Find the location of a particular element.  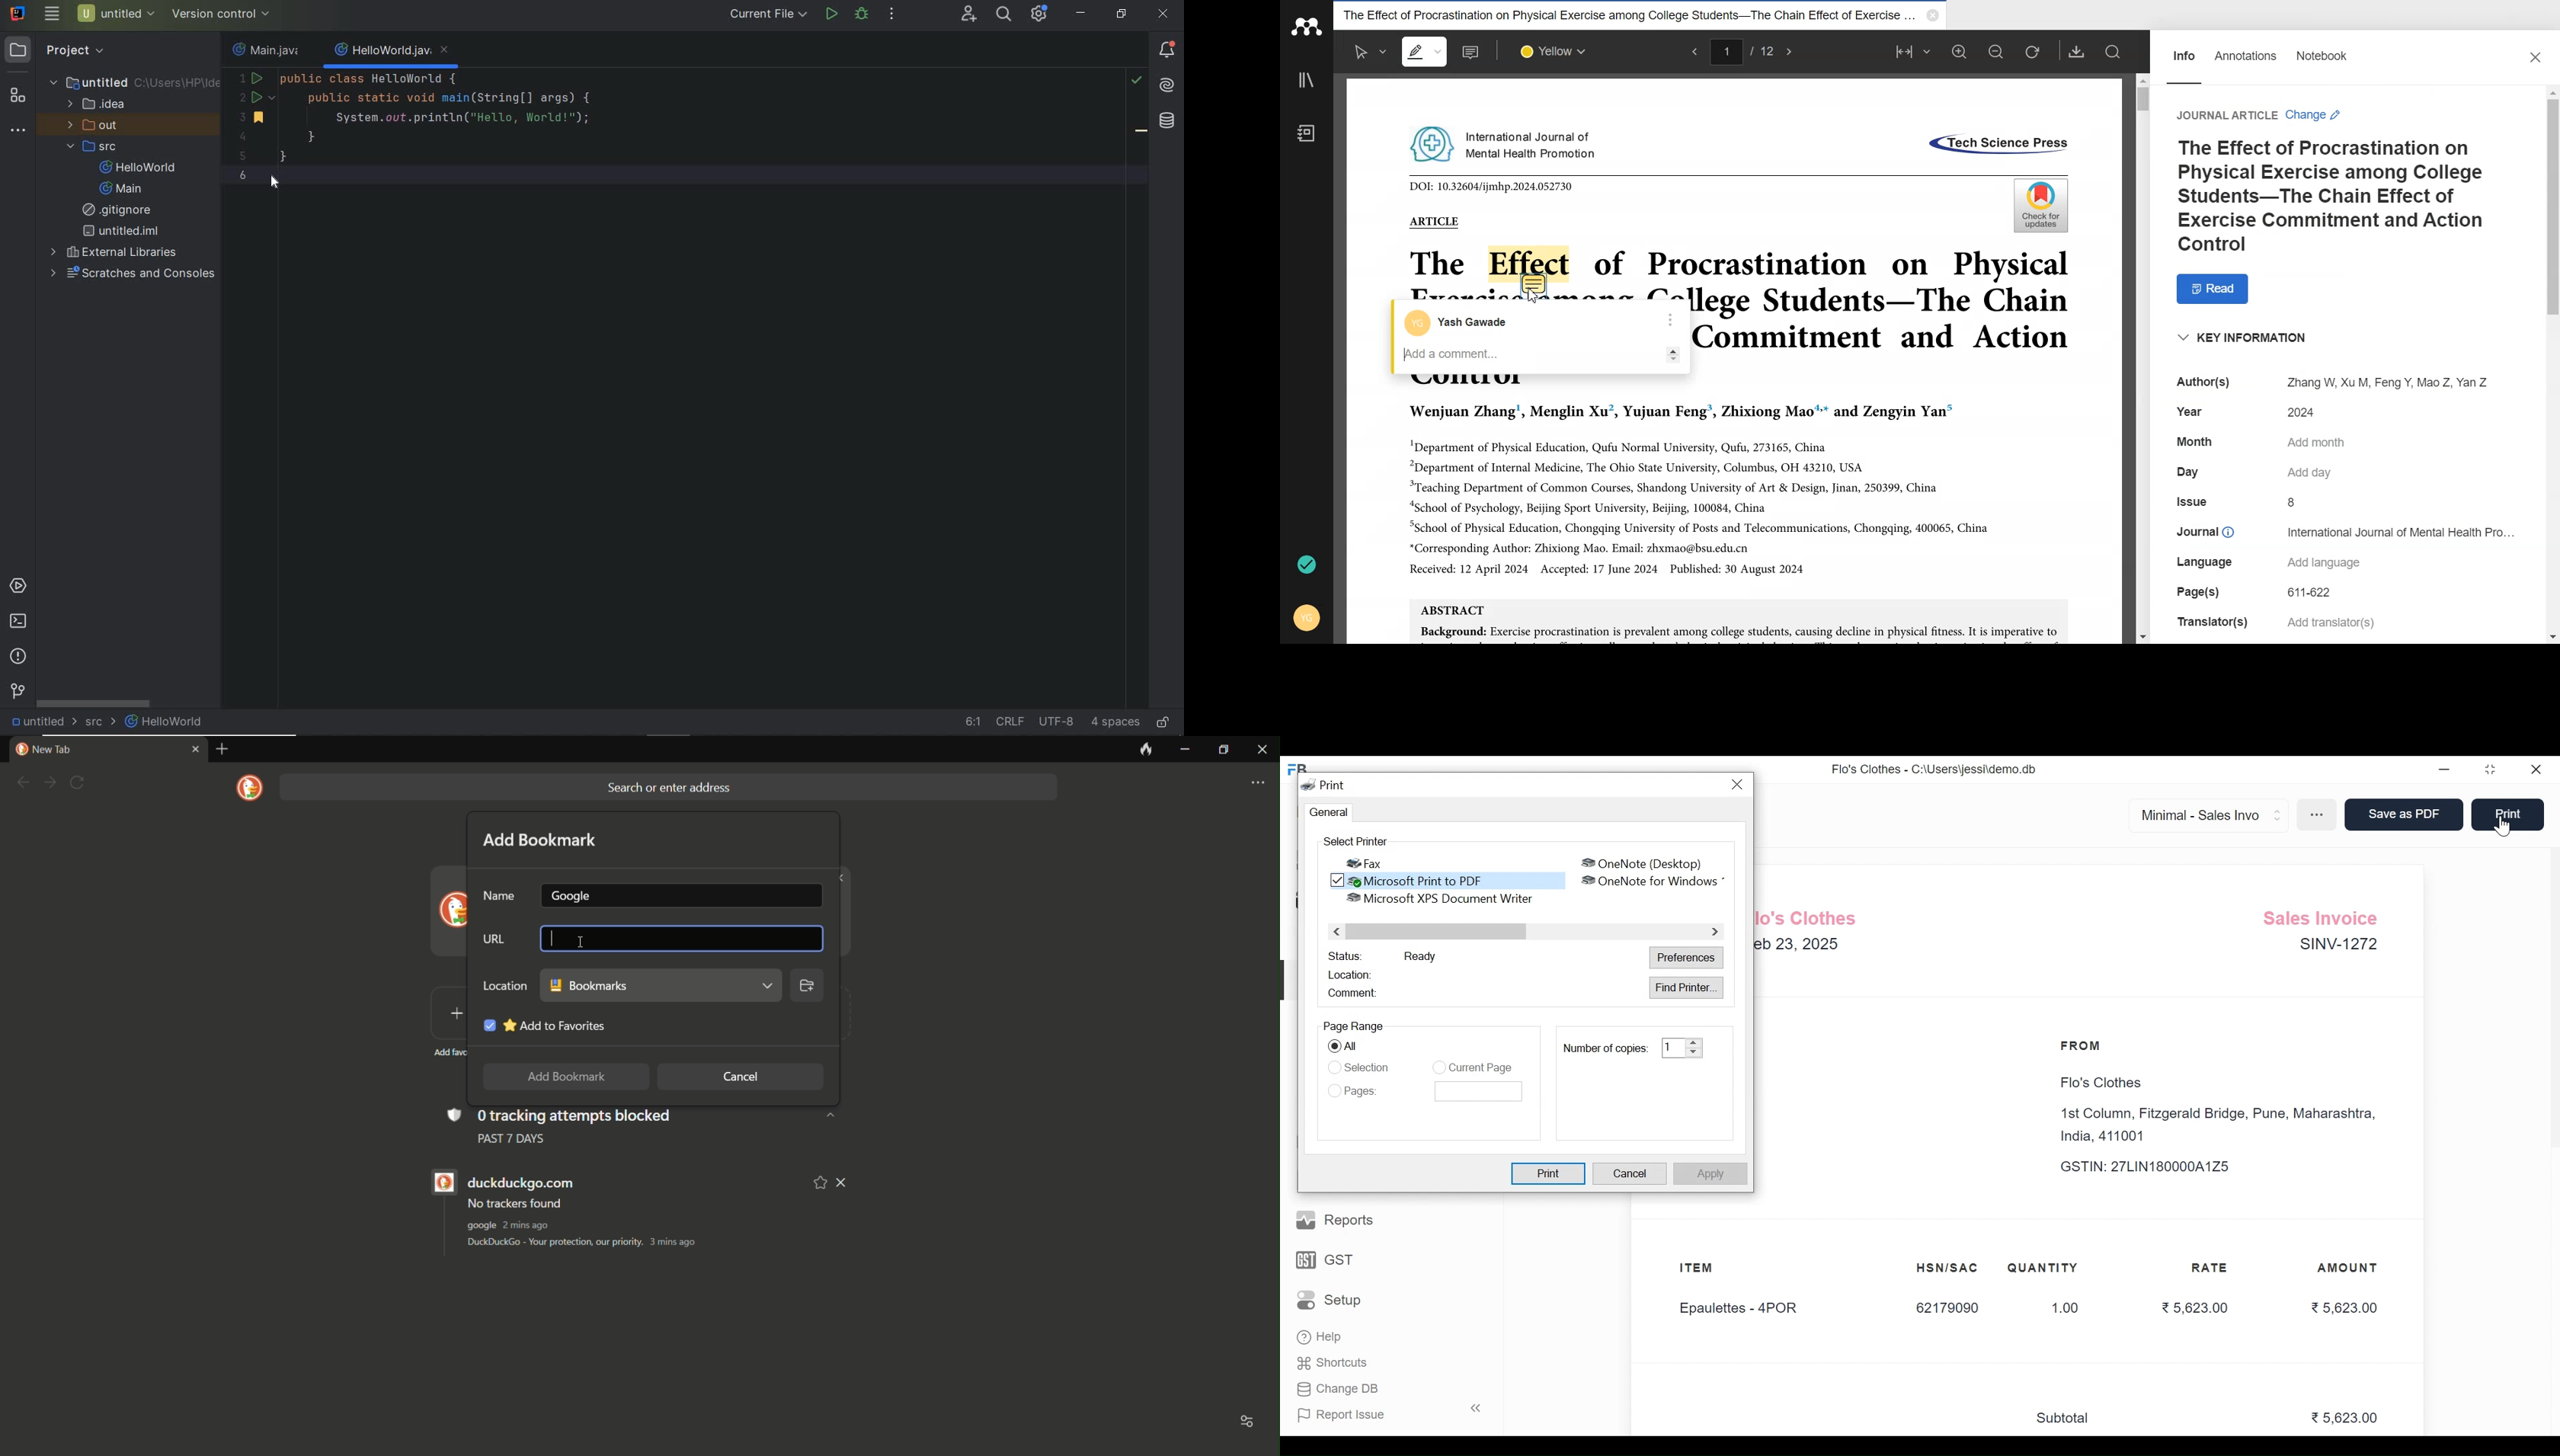

Minimal - Sales Invo is located at coordinates (2203, 815).